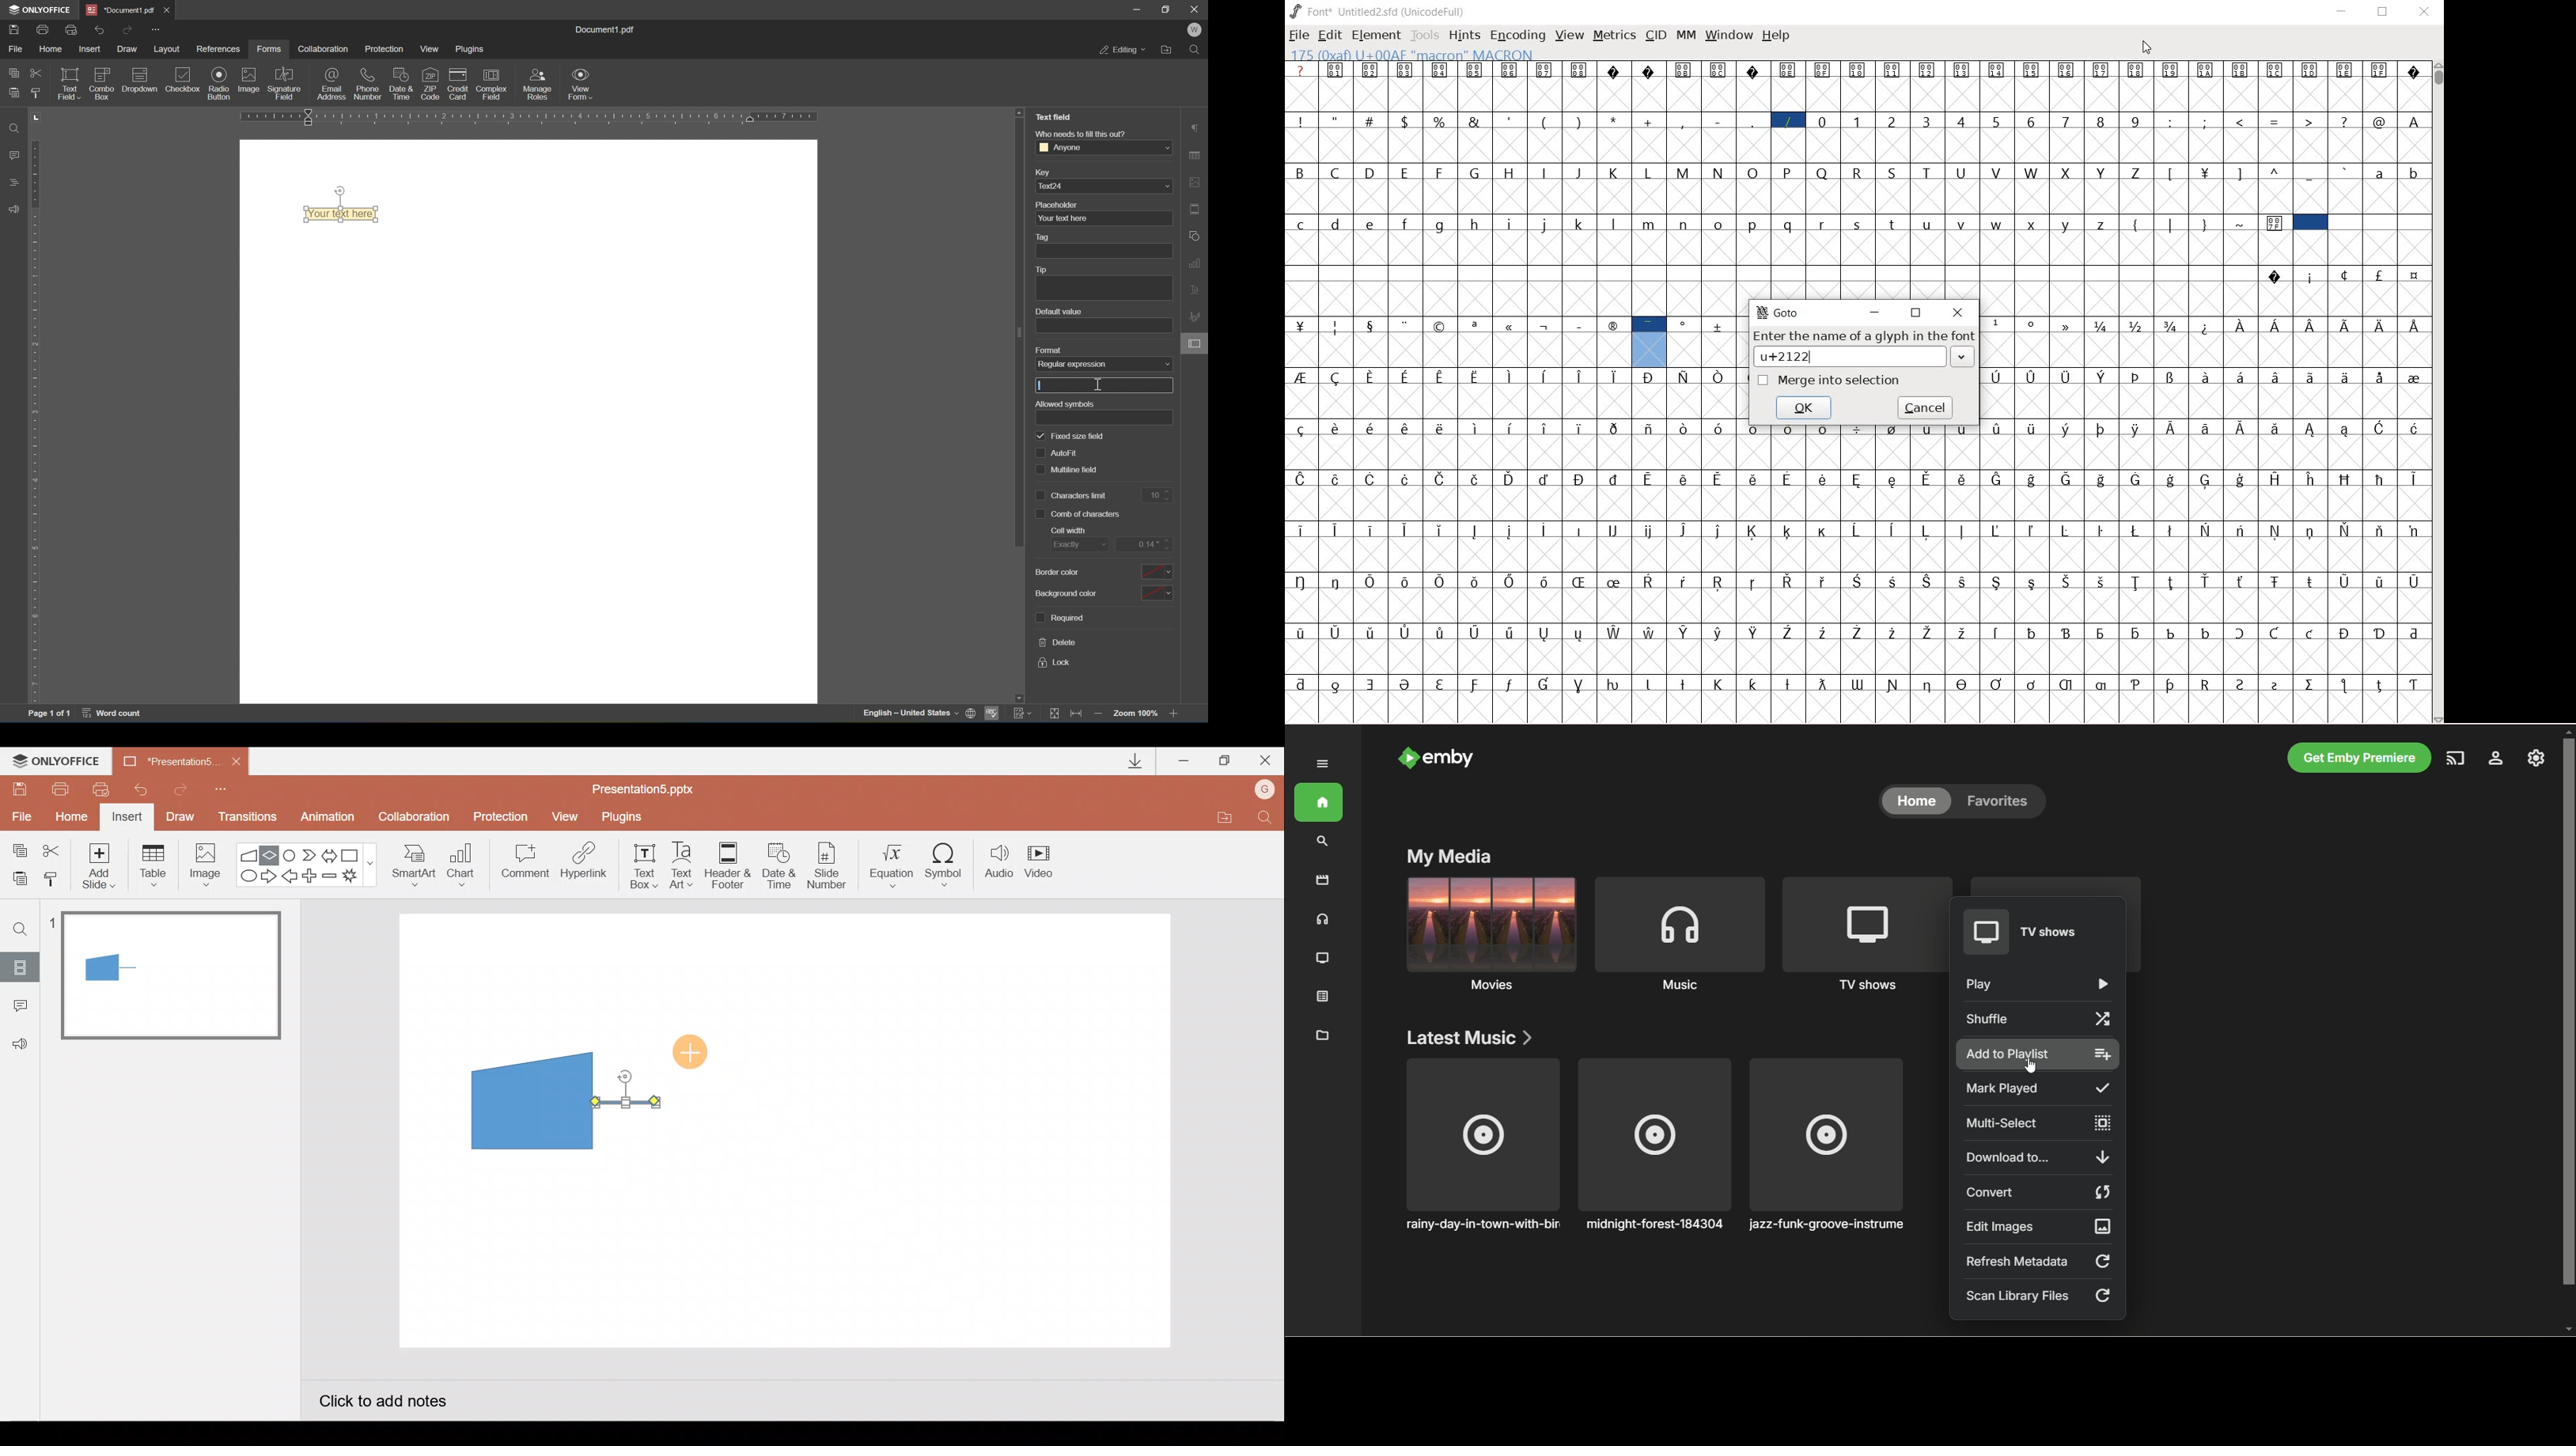 This screenshot has width=2576, height=1456. What do you see at coordinates (14, 31) in the screenshot?
I see `save` at bounding box center [14, 31].